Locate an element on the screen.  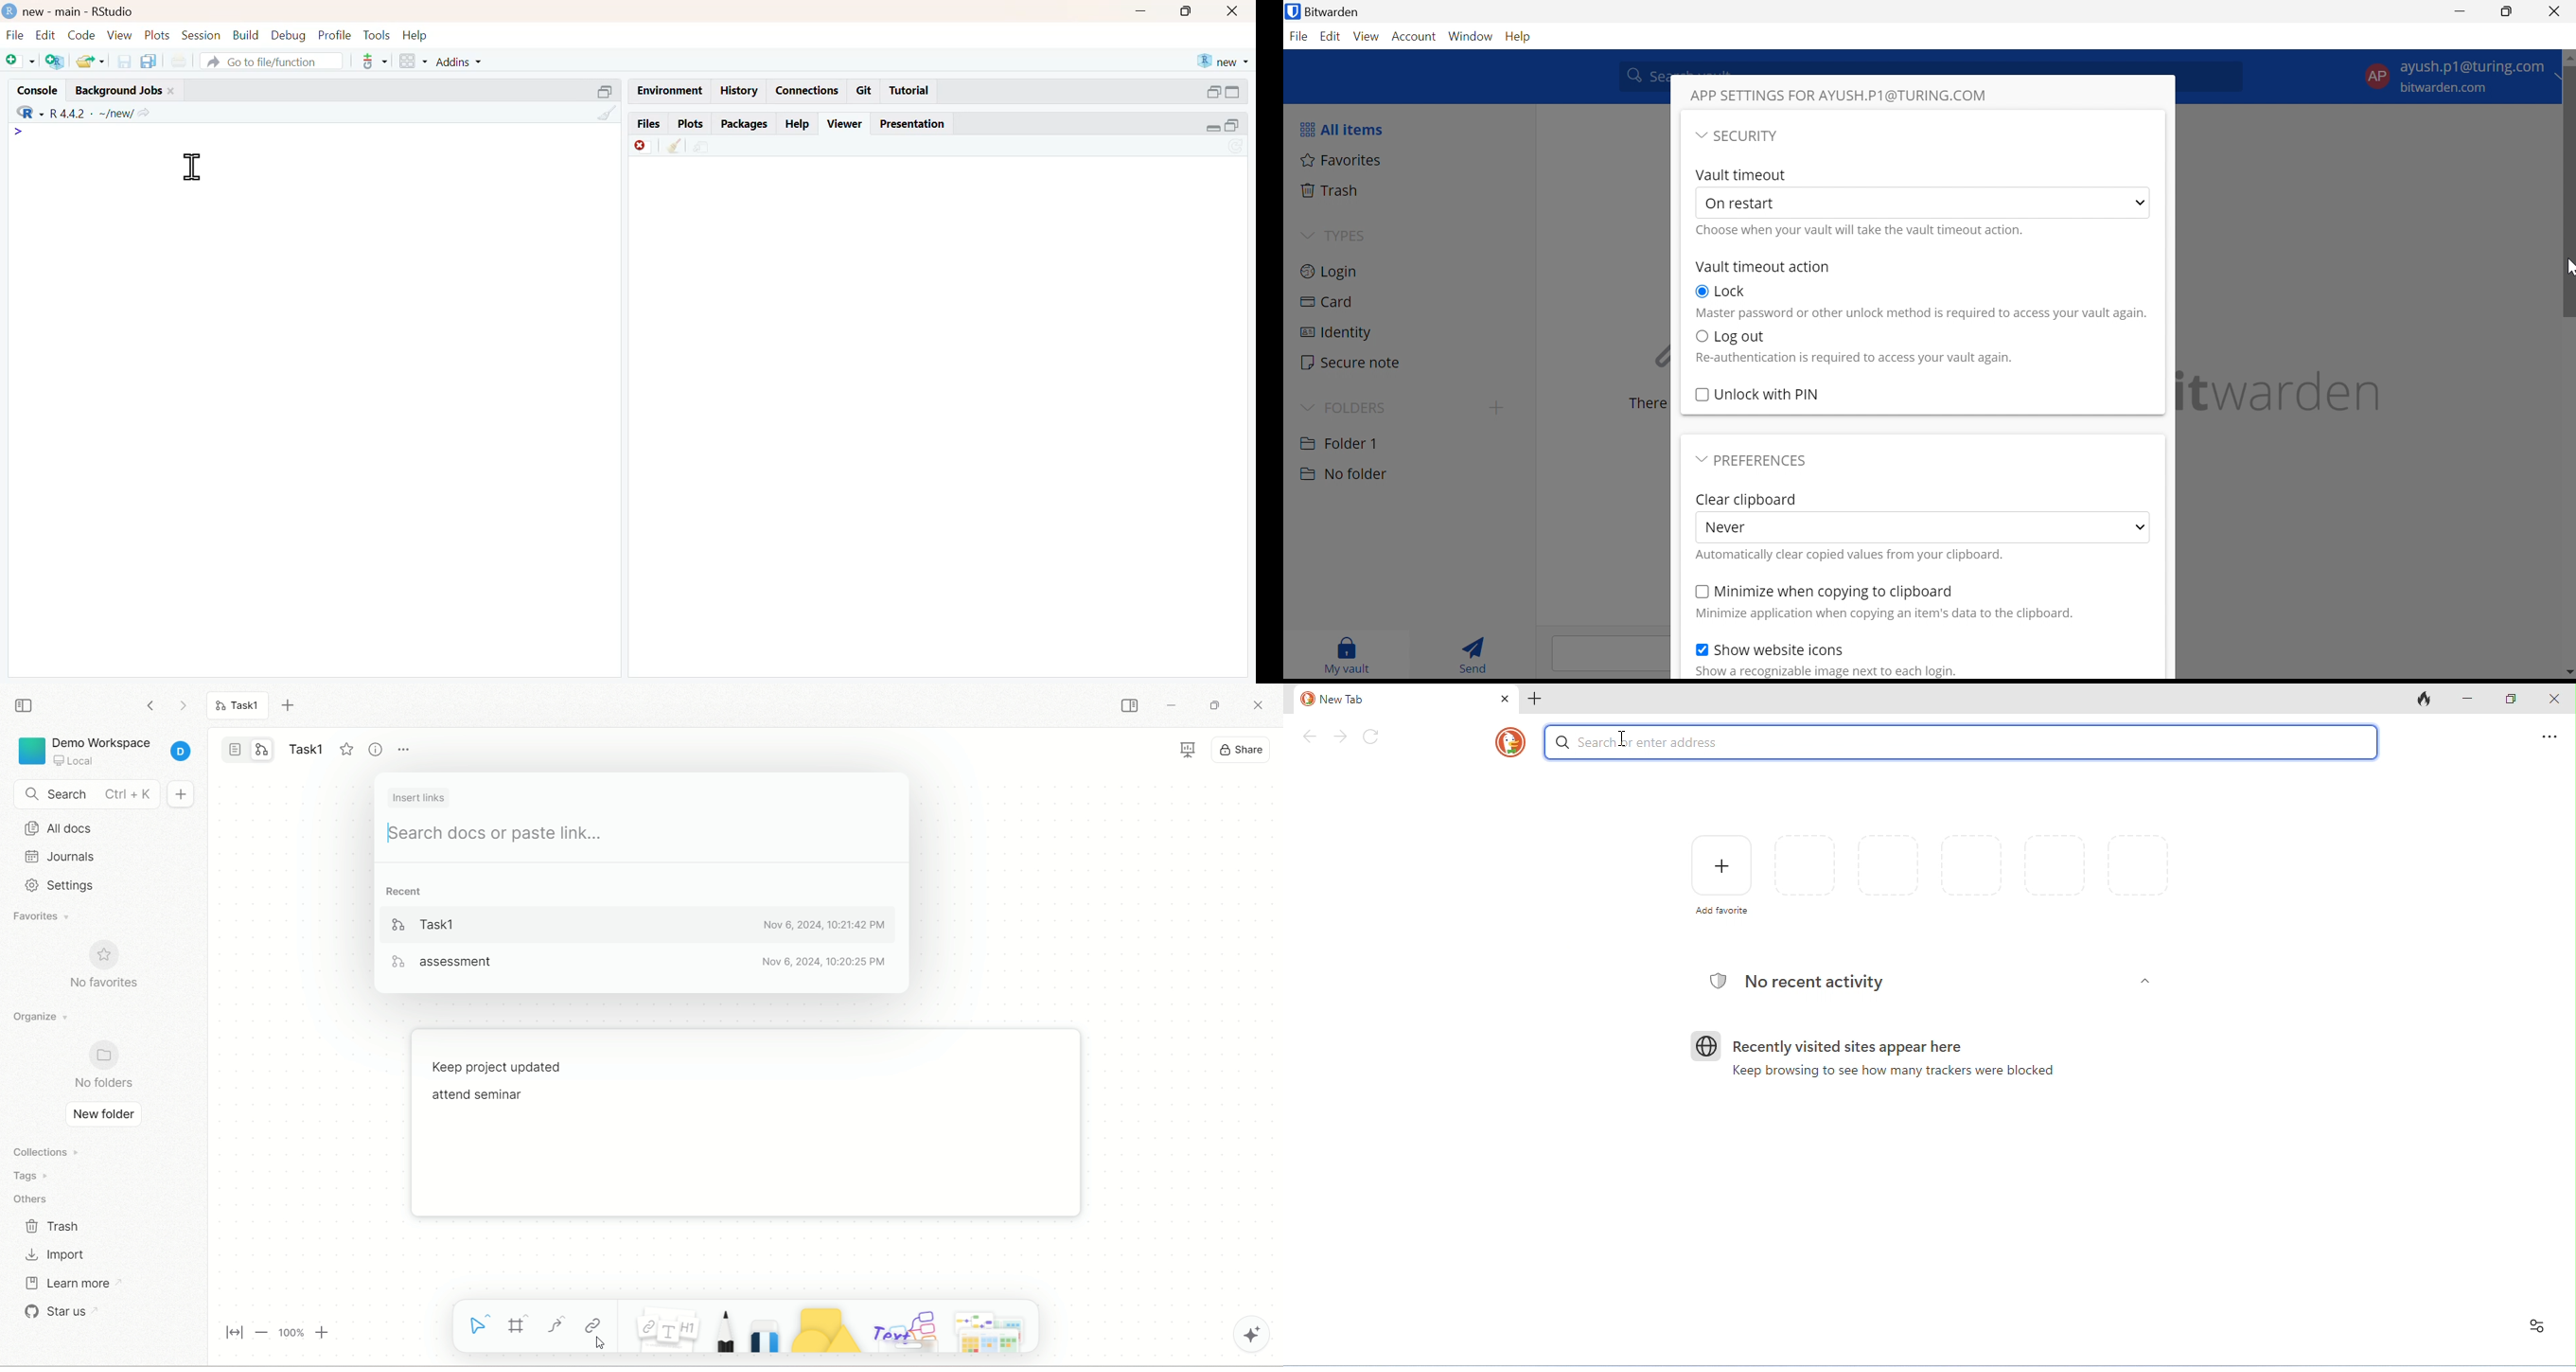
clean is located at coordinates (609, 113).